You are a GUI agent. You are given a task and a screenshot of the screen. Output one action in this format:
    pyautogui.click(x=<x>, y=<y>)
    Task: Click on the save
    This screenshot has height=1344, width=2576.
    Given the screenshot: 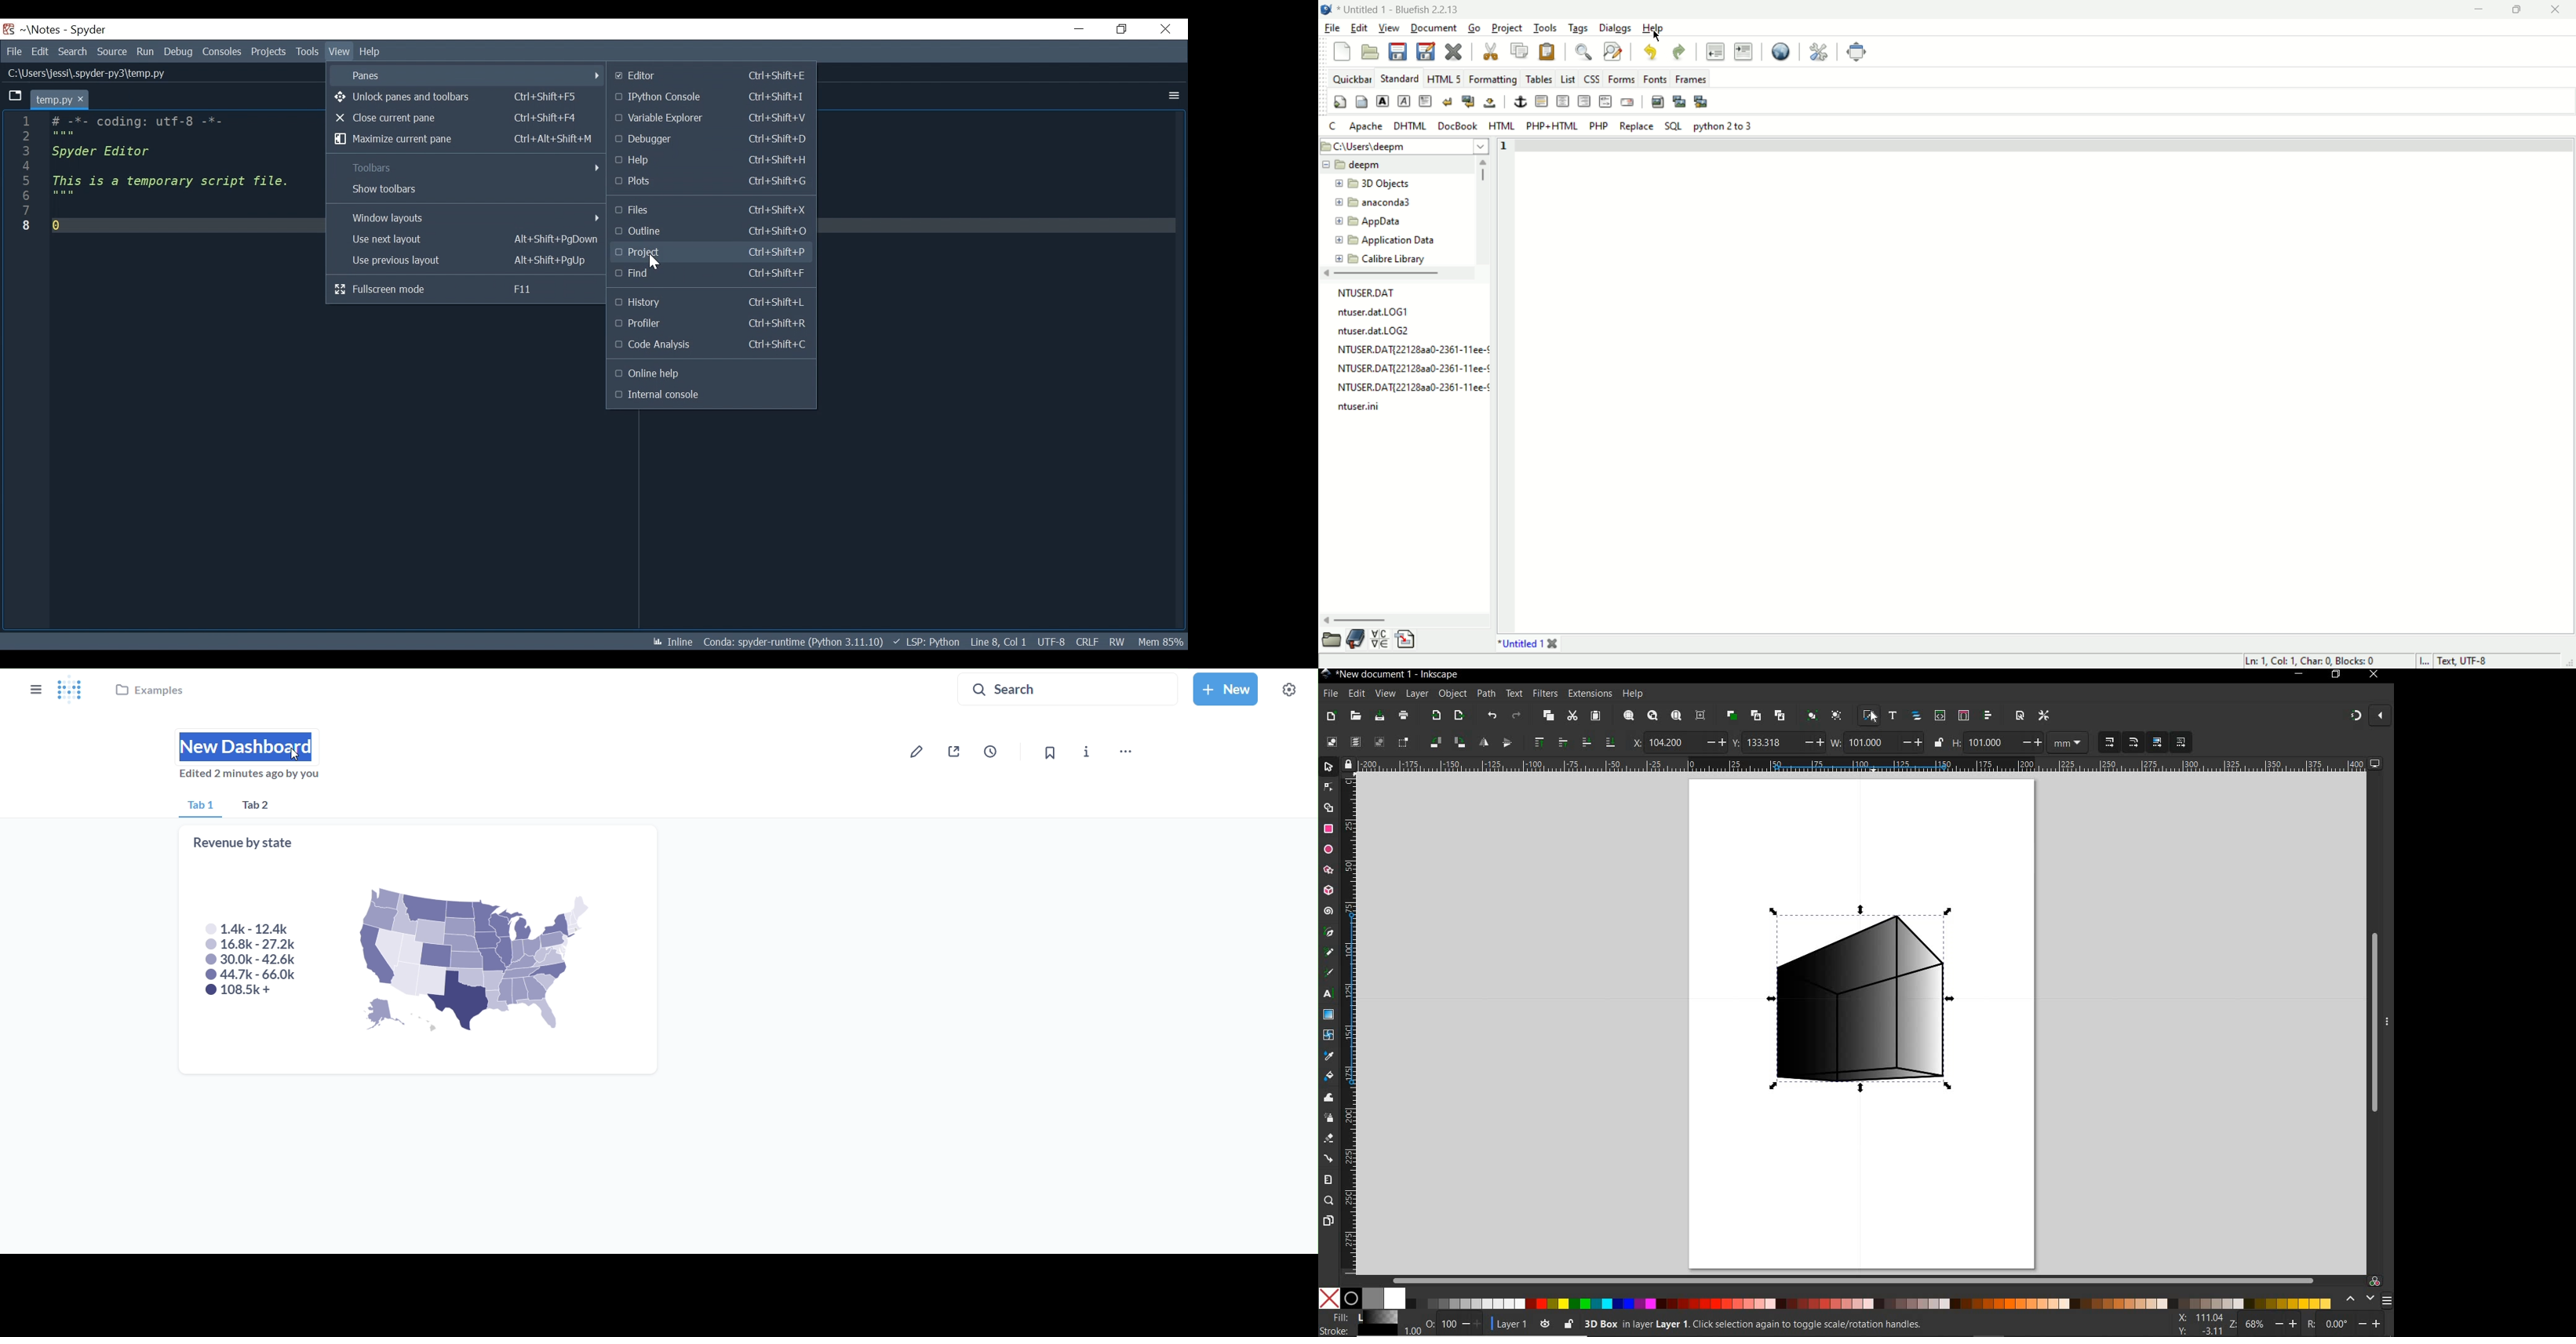 What is the action you would take?
    pyautogui.click(x=1400, y=51)
    